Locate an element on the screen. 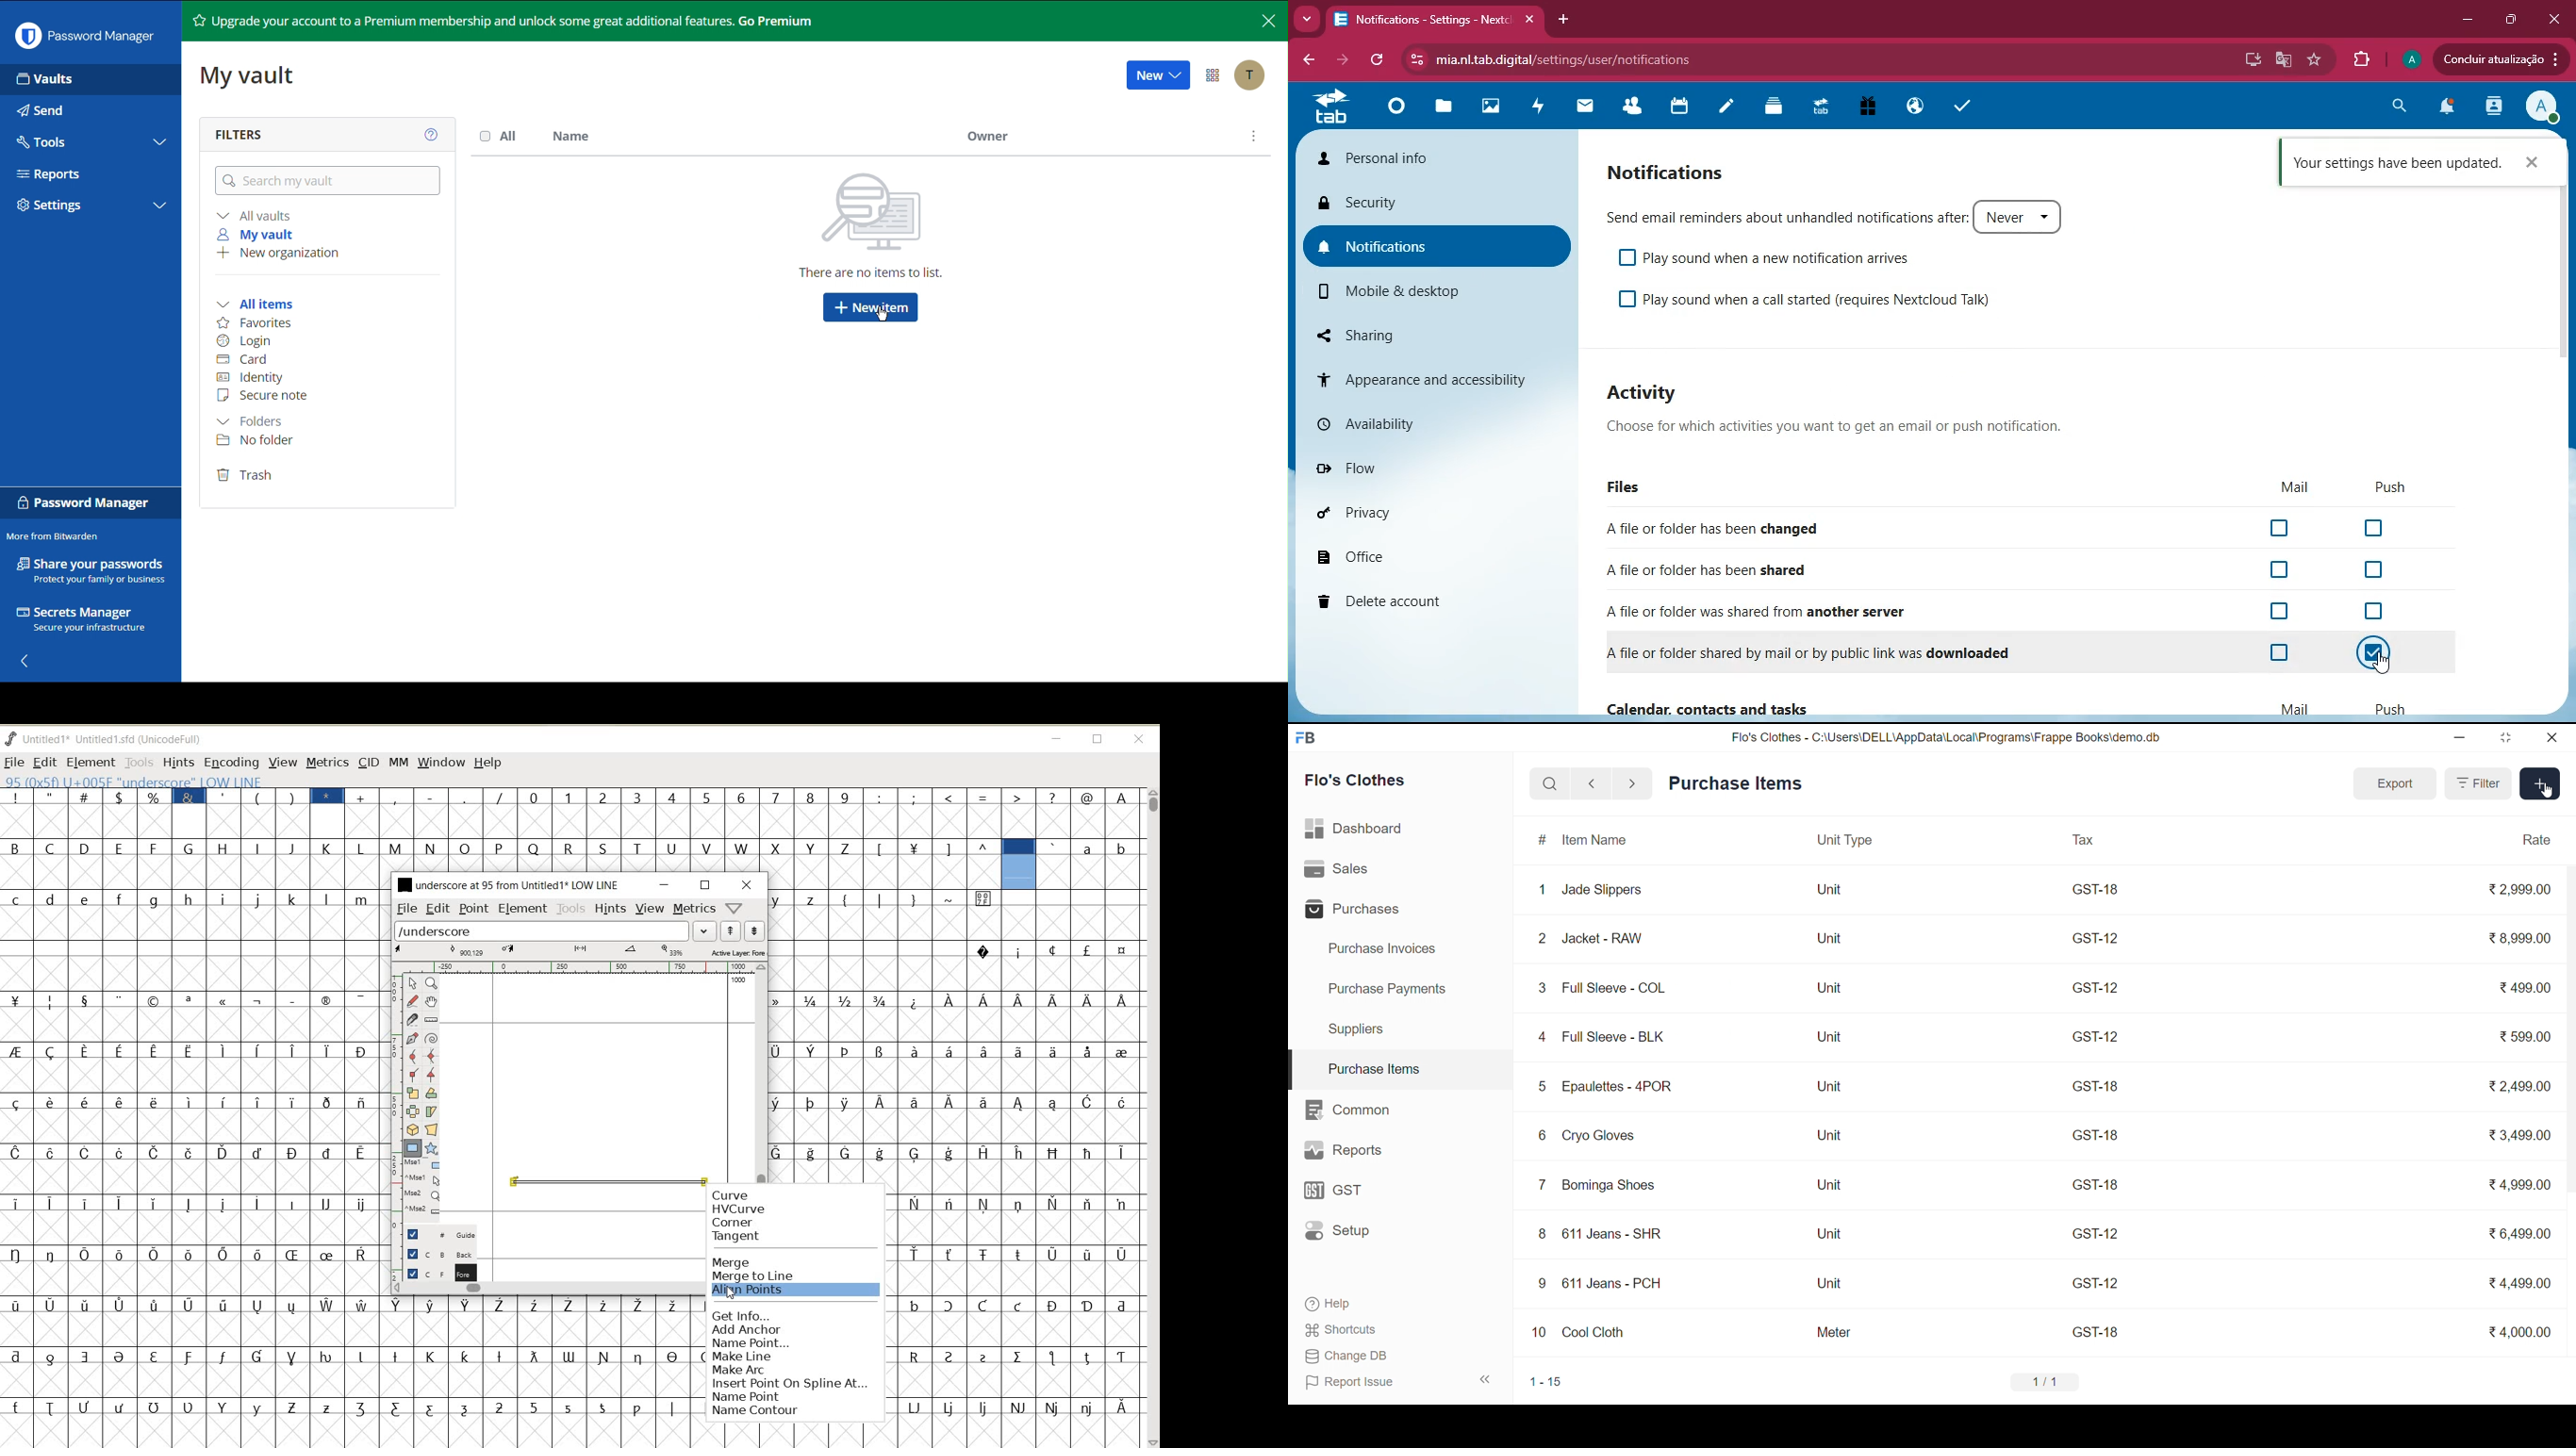  Unit Type is located at coordinates (1844, 842).